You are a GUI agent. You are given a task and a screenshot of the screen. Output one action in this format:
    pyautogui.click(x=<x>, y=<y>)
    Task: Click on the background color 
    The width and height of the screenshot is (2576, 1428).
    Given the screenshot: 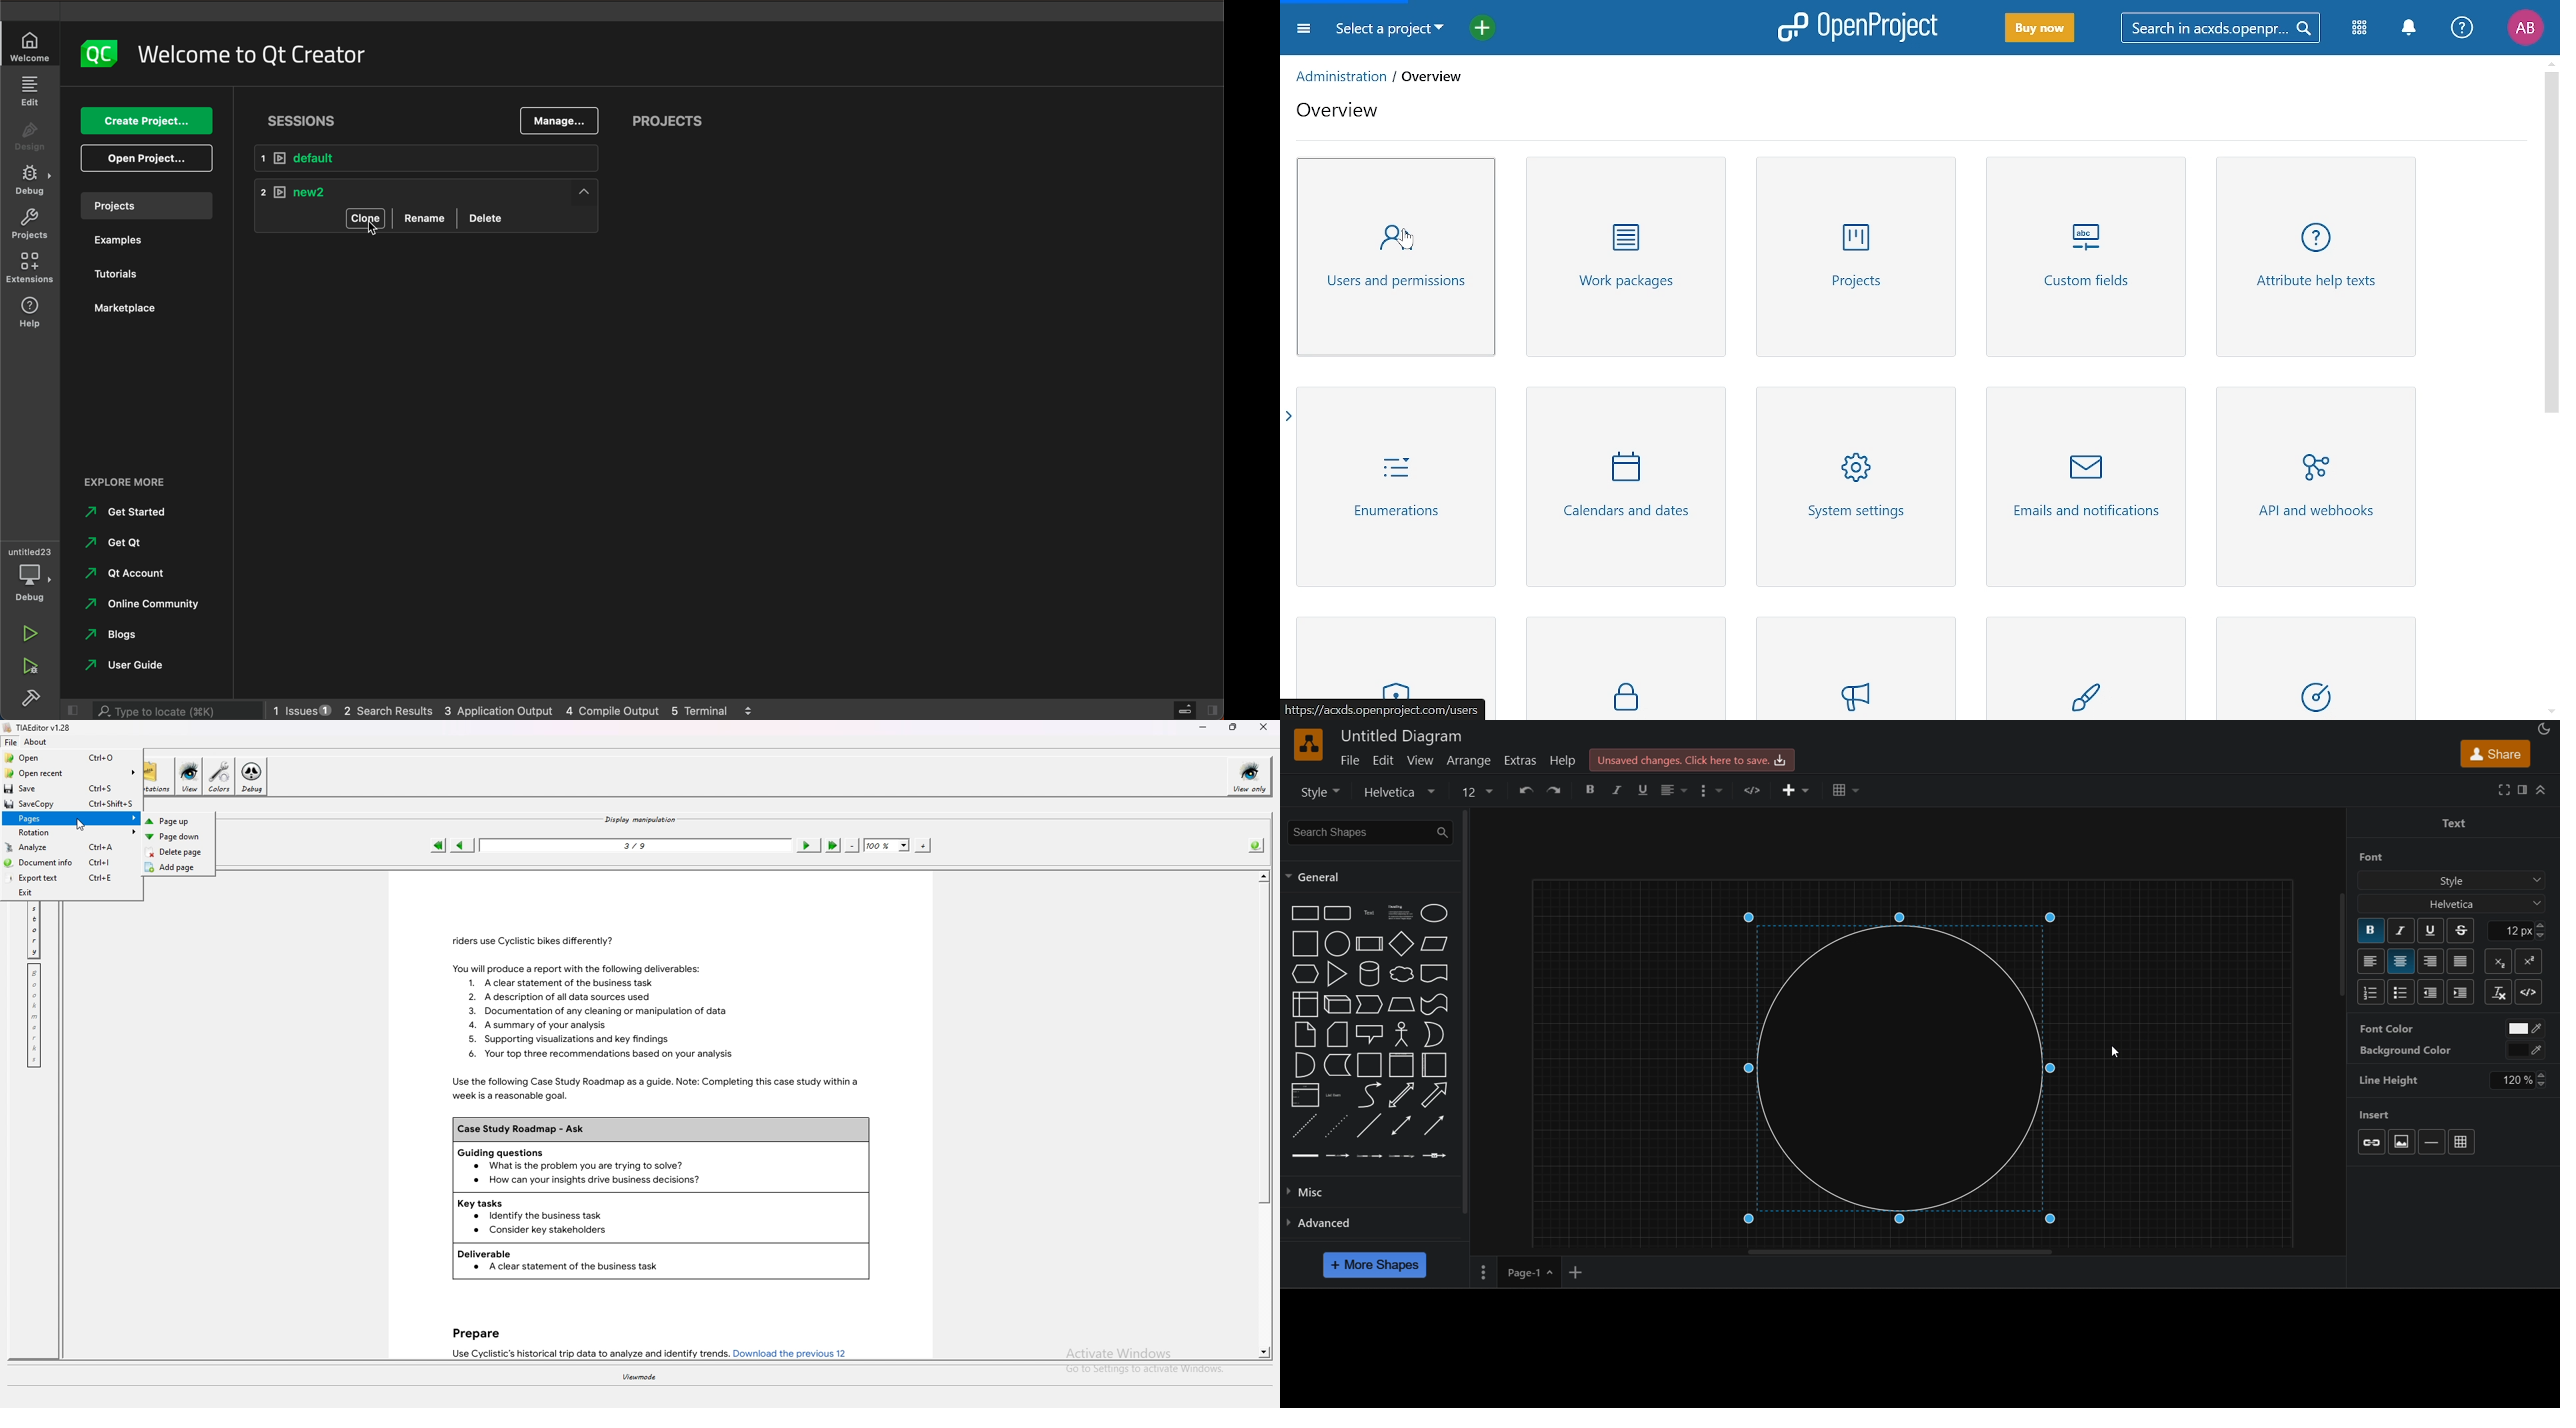 What is the action you would take?
    pyautogui.click(x=2413, y=1053)
    